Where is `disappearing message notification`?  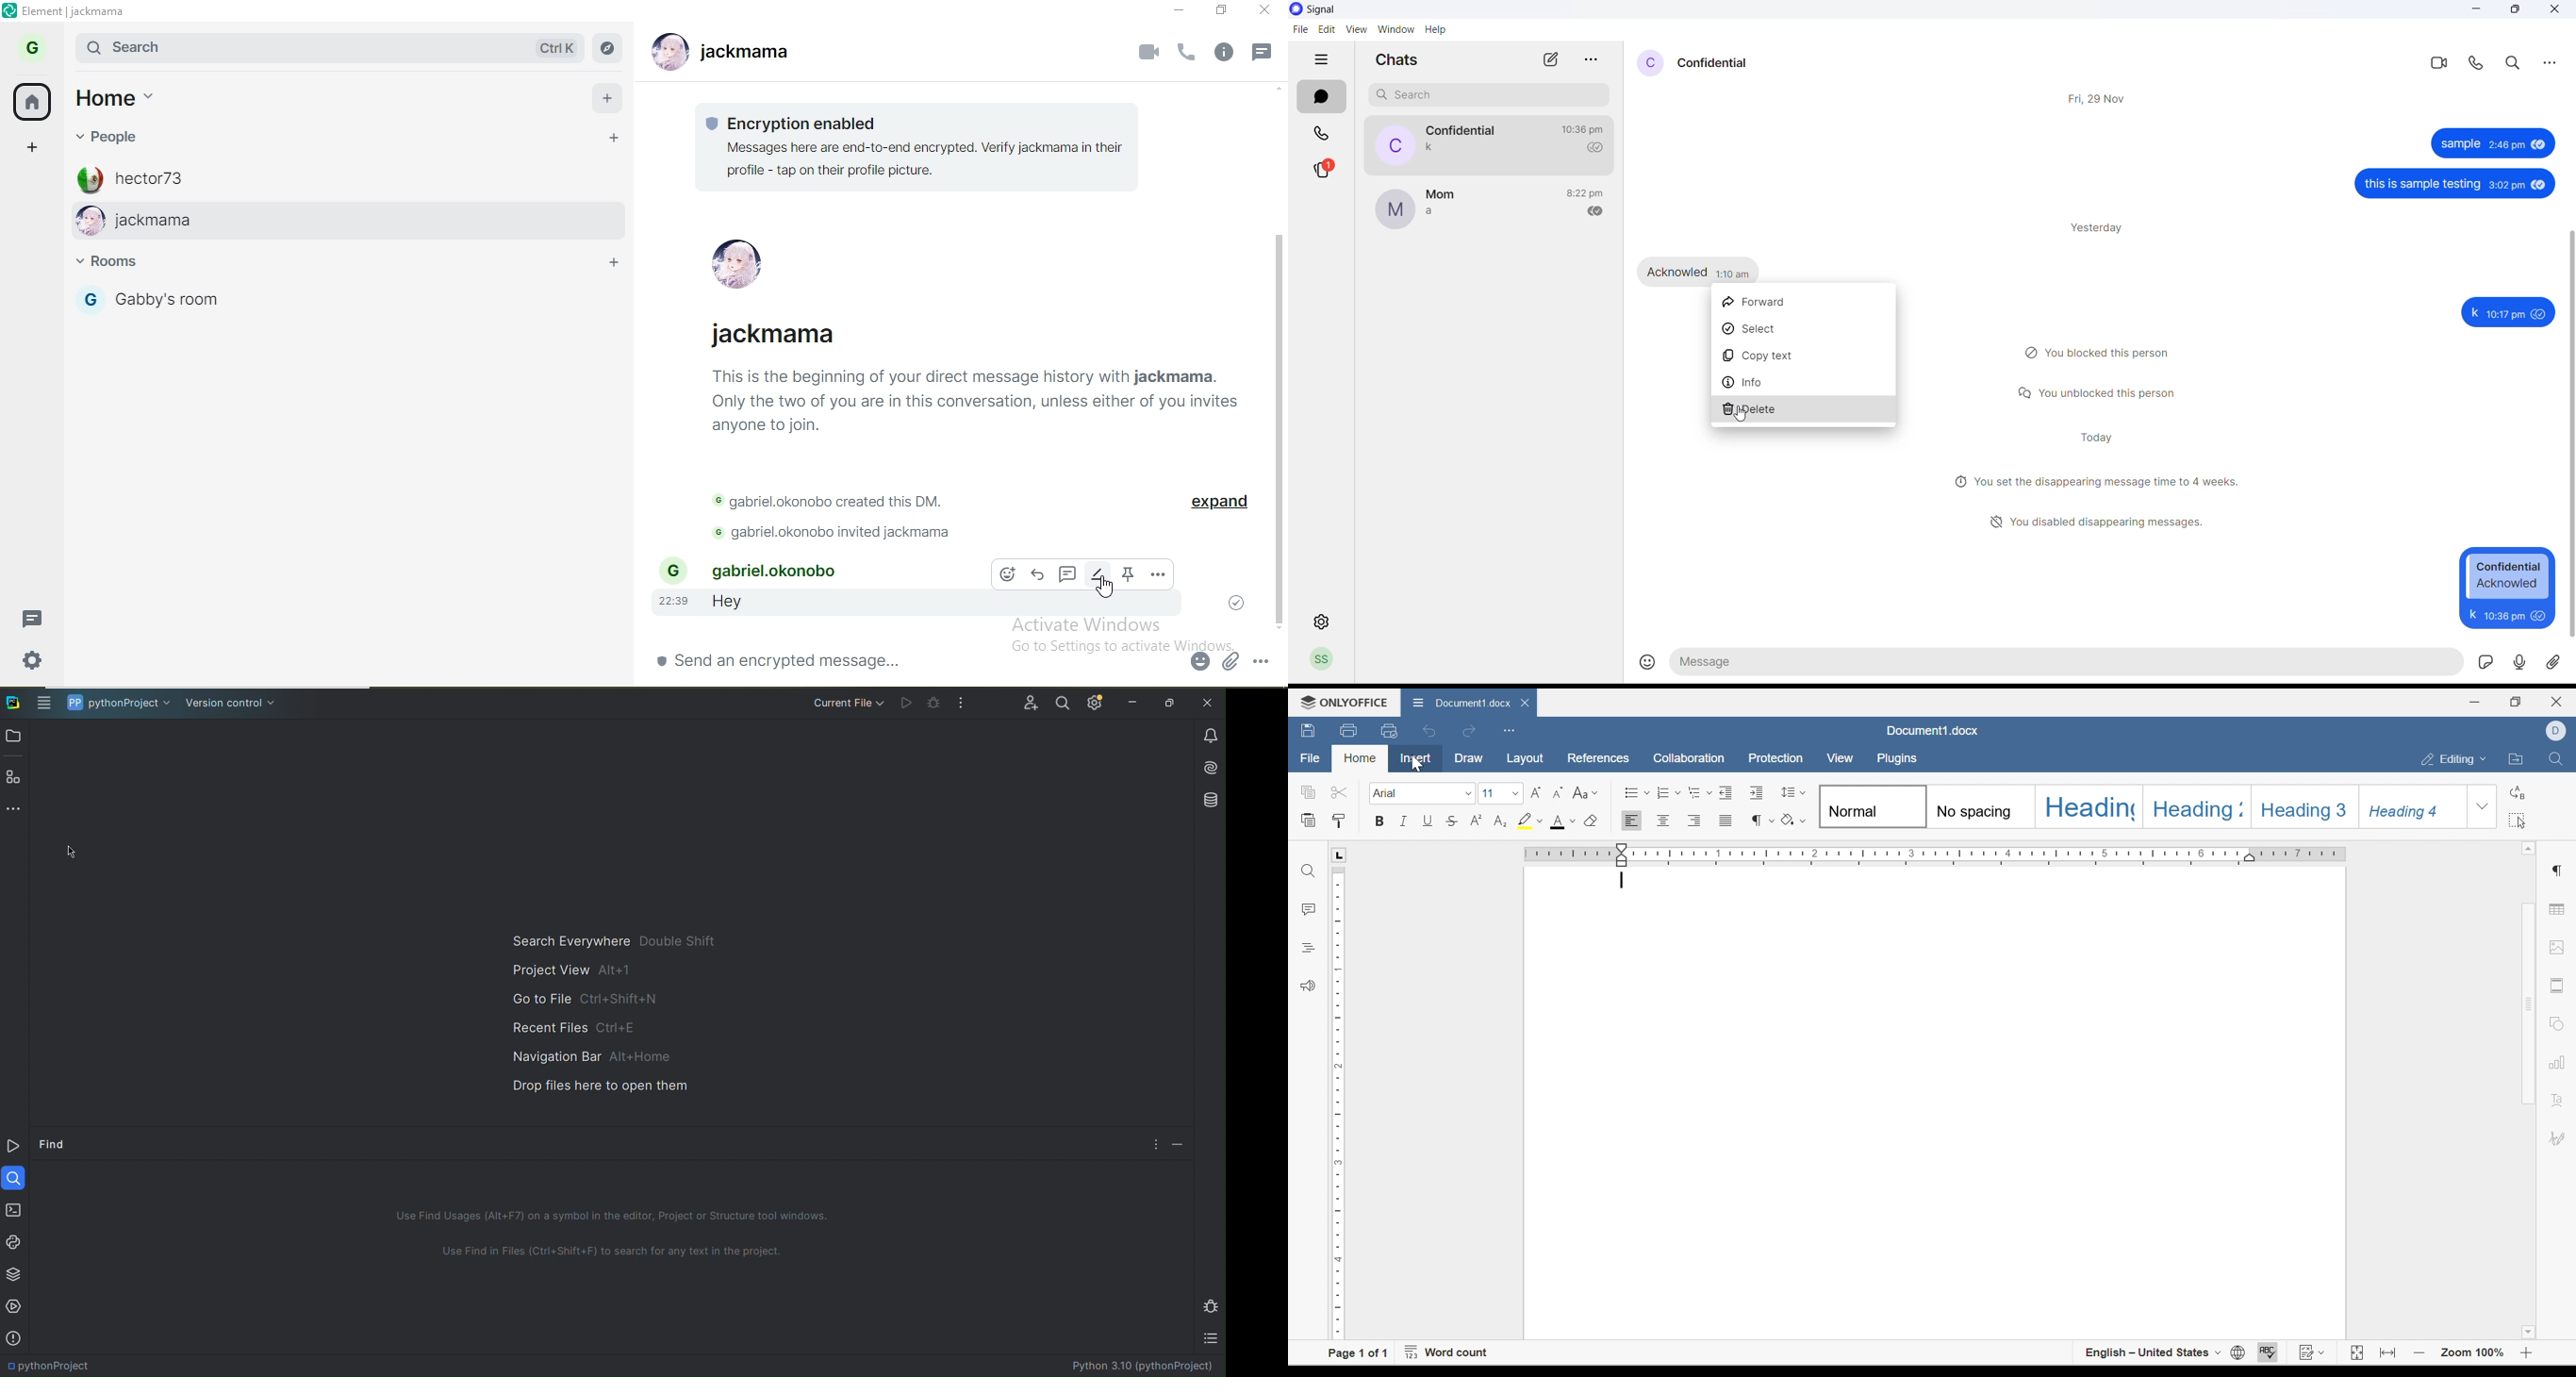 disappearing message notification is located at coordinates (2100, 521).